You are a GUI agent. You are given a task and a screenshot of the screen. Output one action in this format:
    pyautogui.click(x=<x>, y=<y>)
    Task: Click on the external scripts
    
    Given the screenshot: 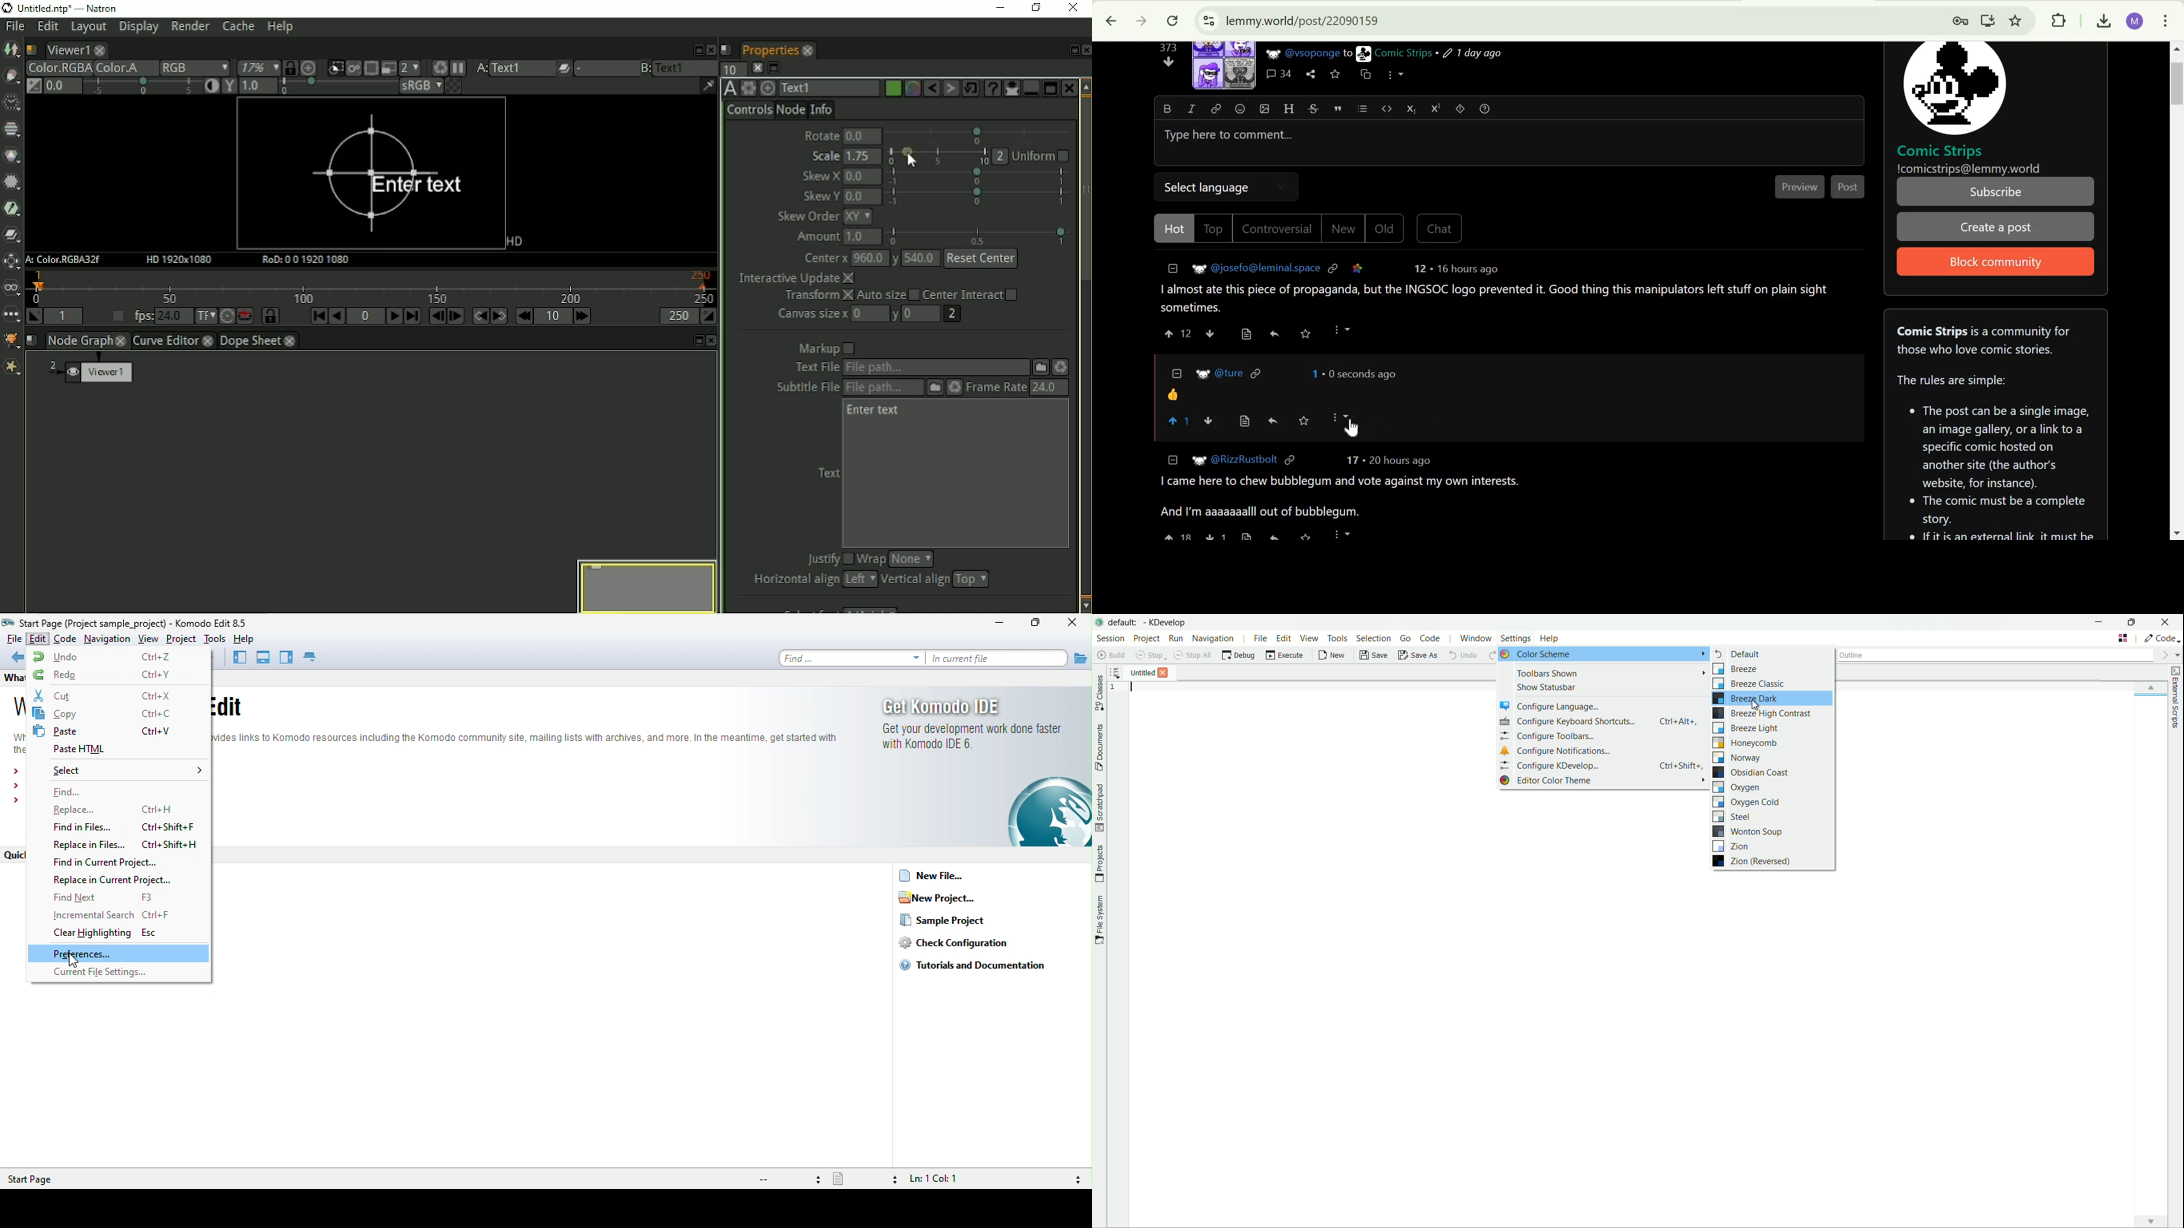 What is the action you would take?
    pyautogui.click(x=2176, y=697)
    